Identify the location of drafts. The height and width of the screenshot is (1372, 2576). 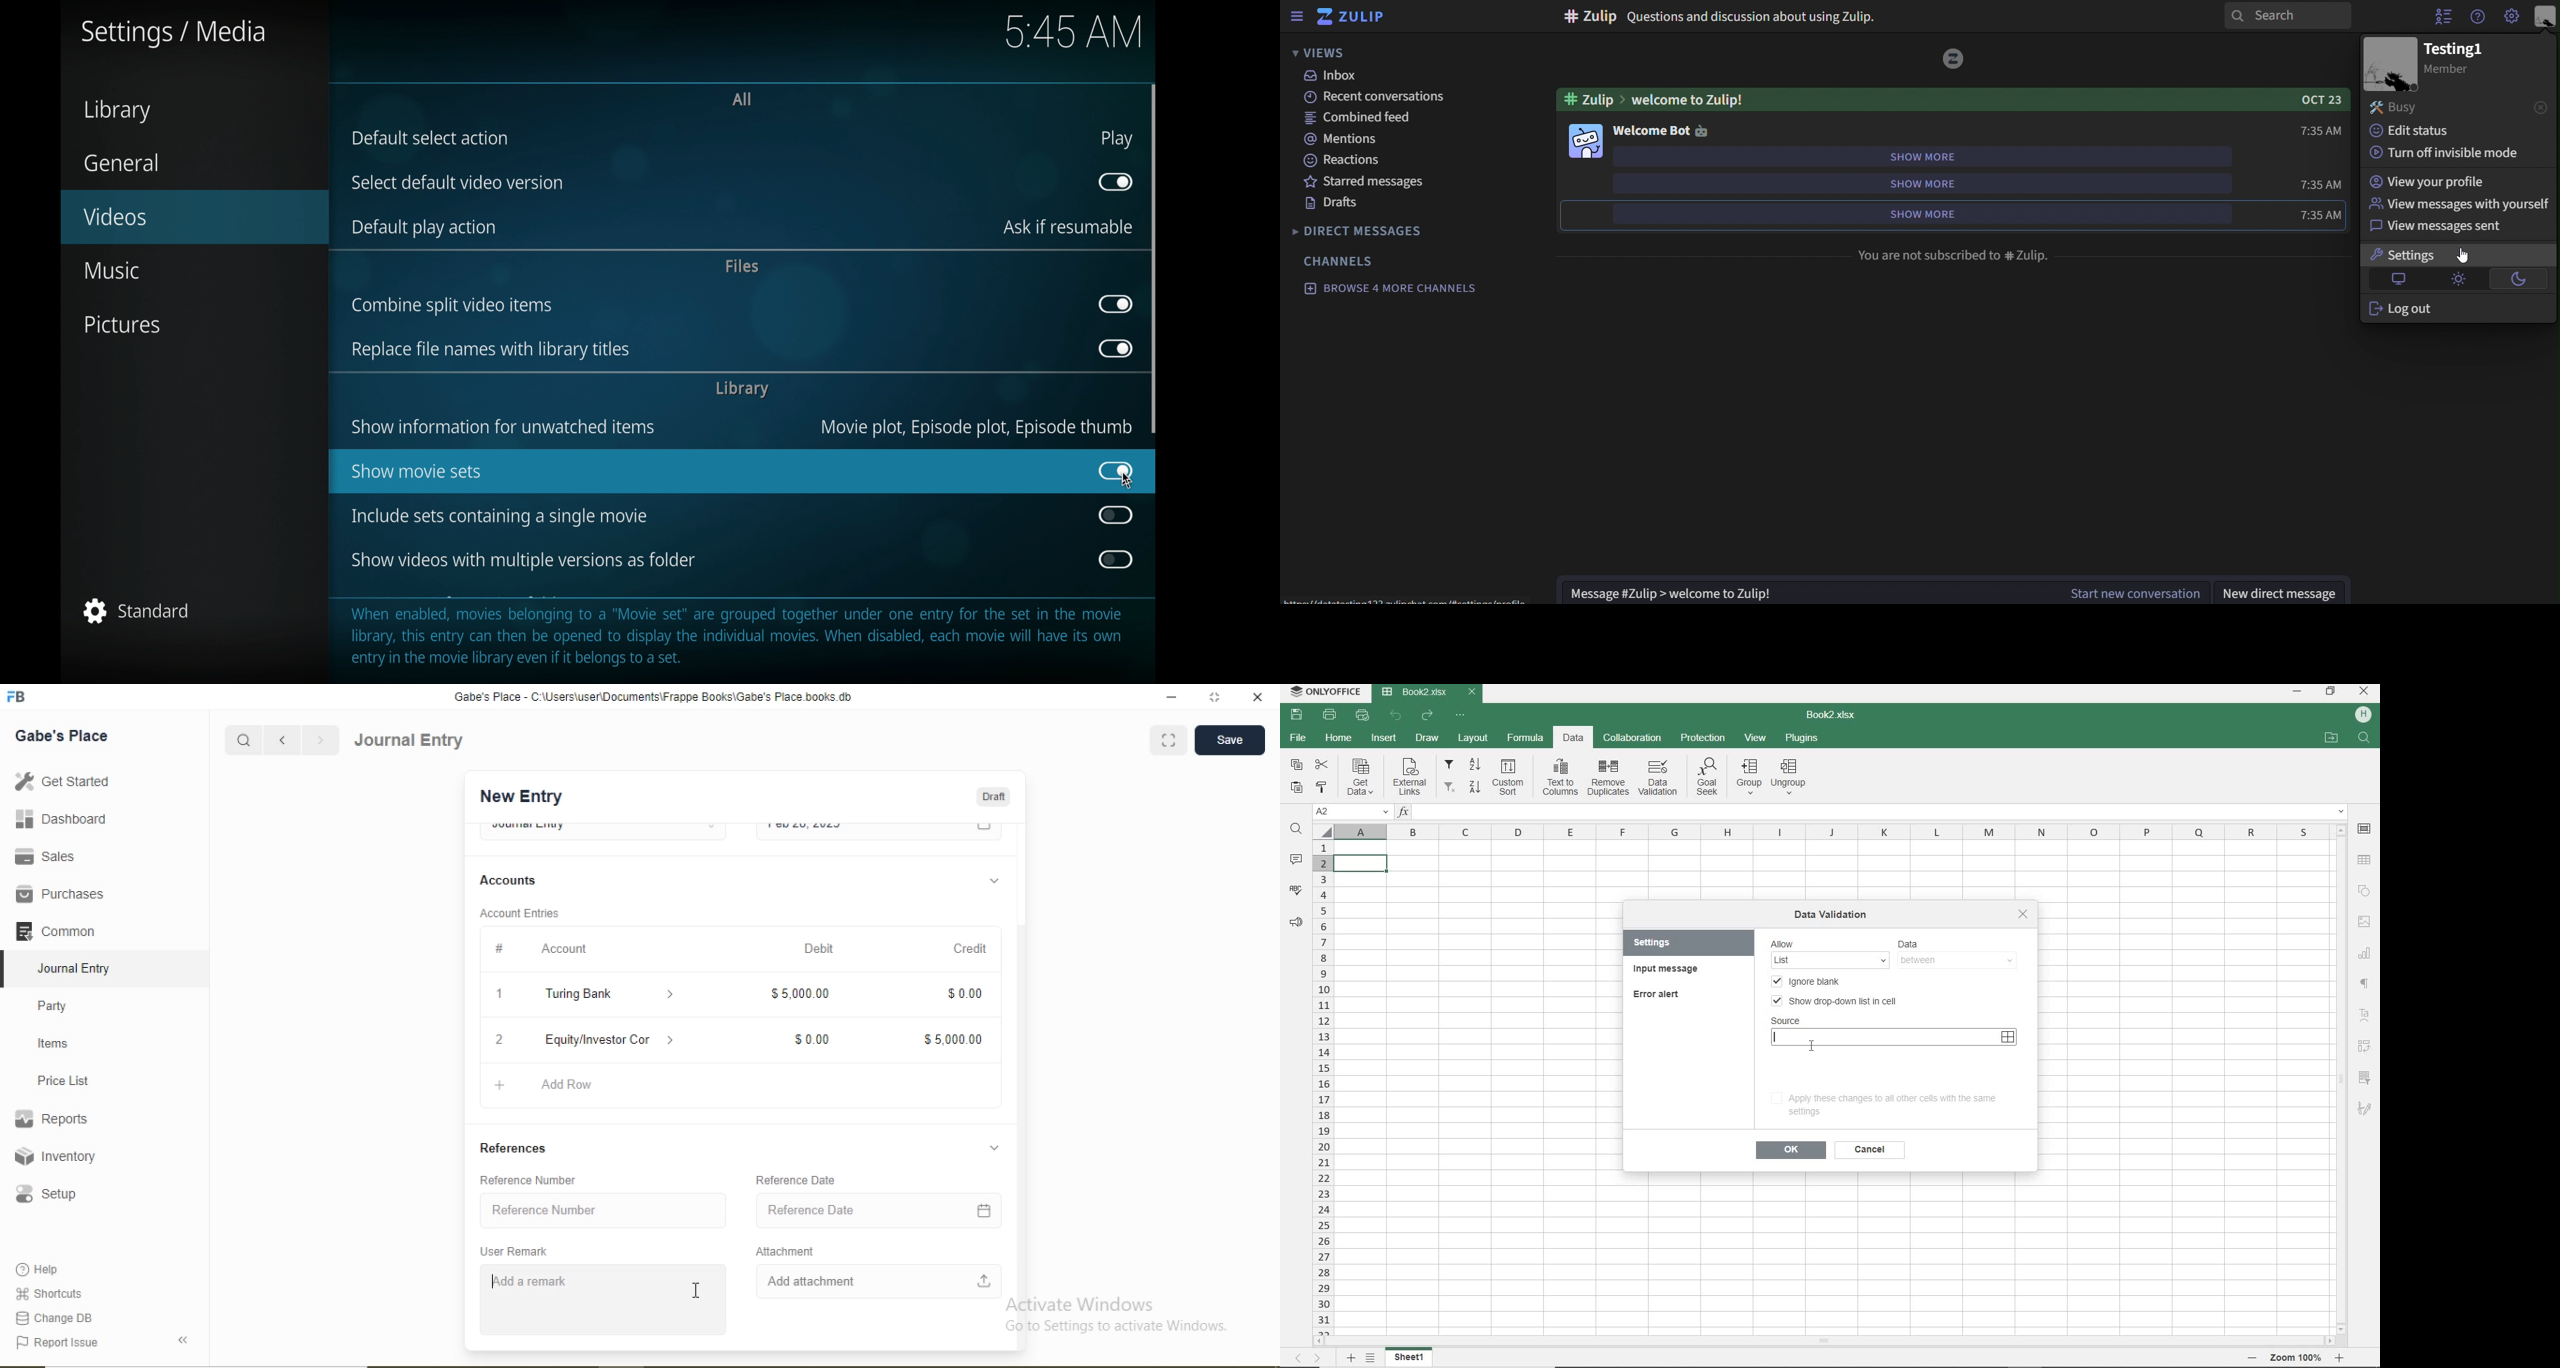
(1337, 204).